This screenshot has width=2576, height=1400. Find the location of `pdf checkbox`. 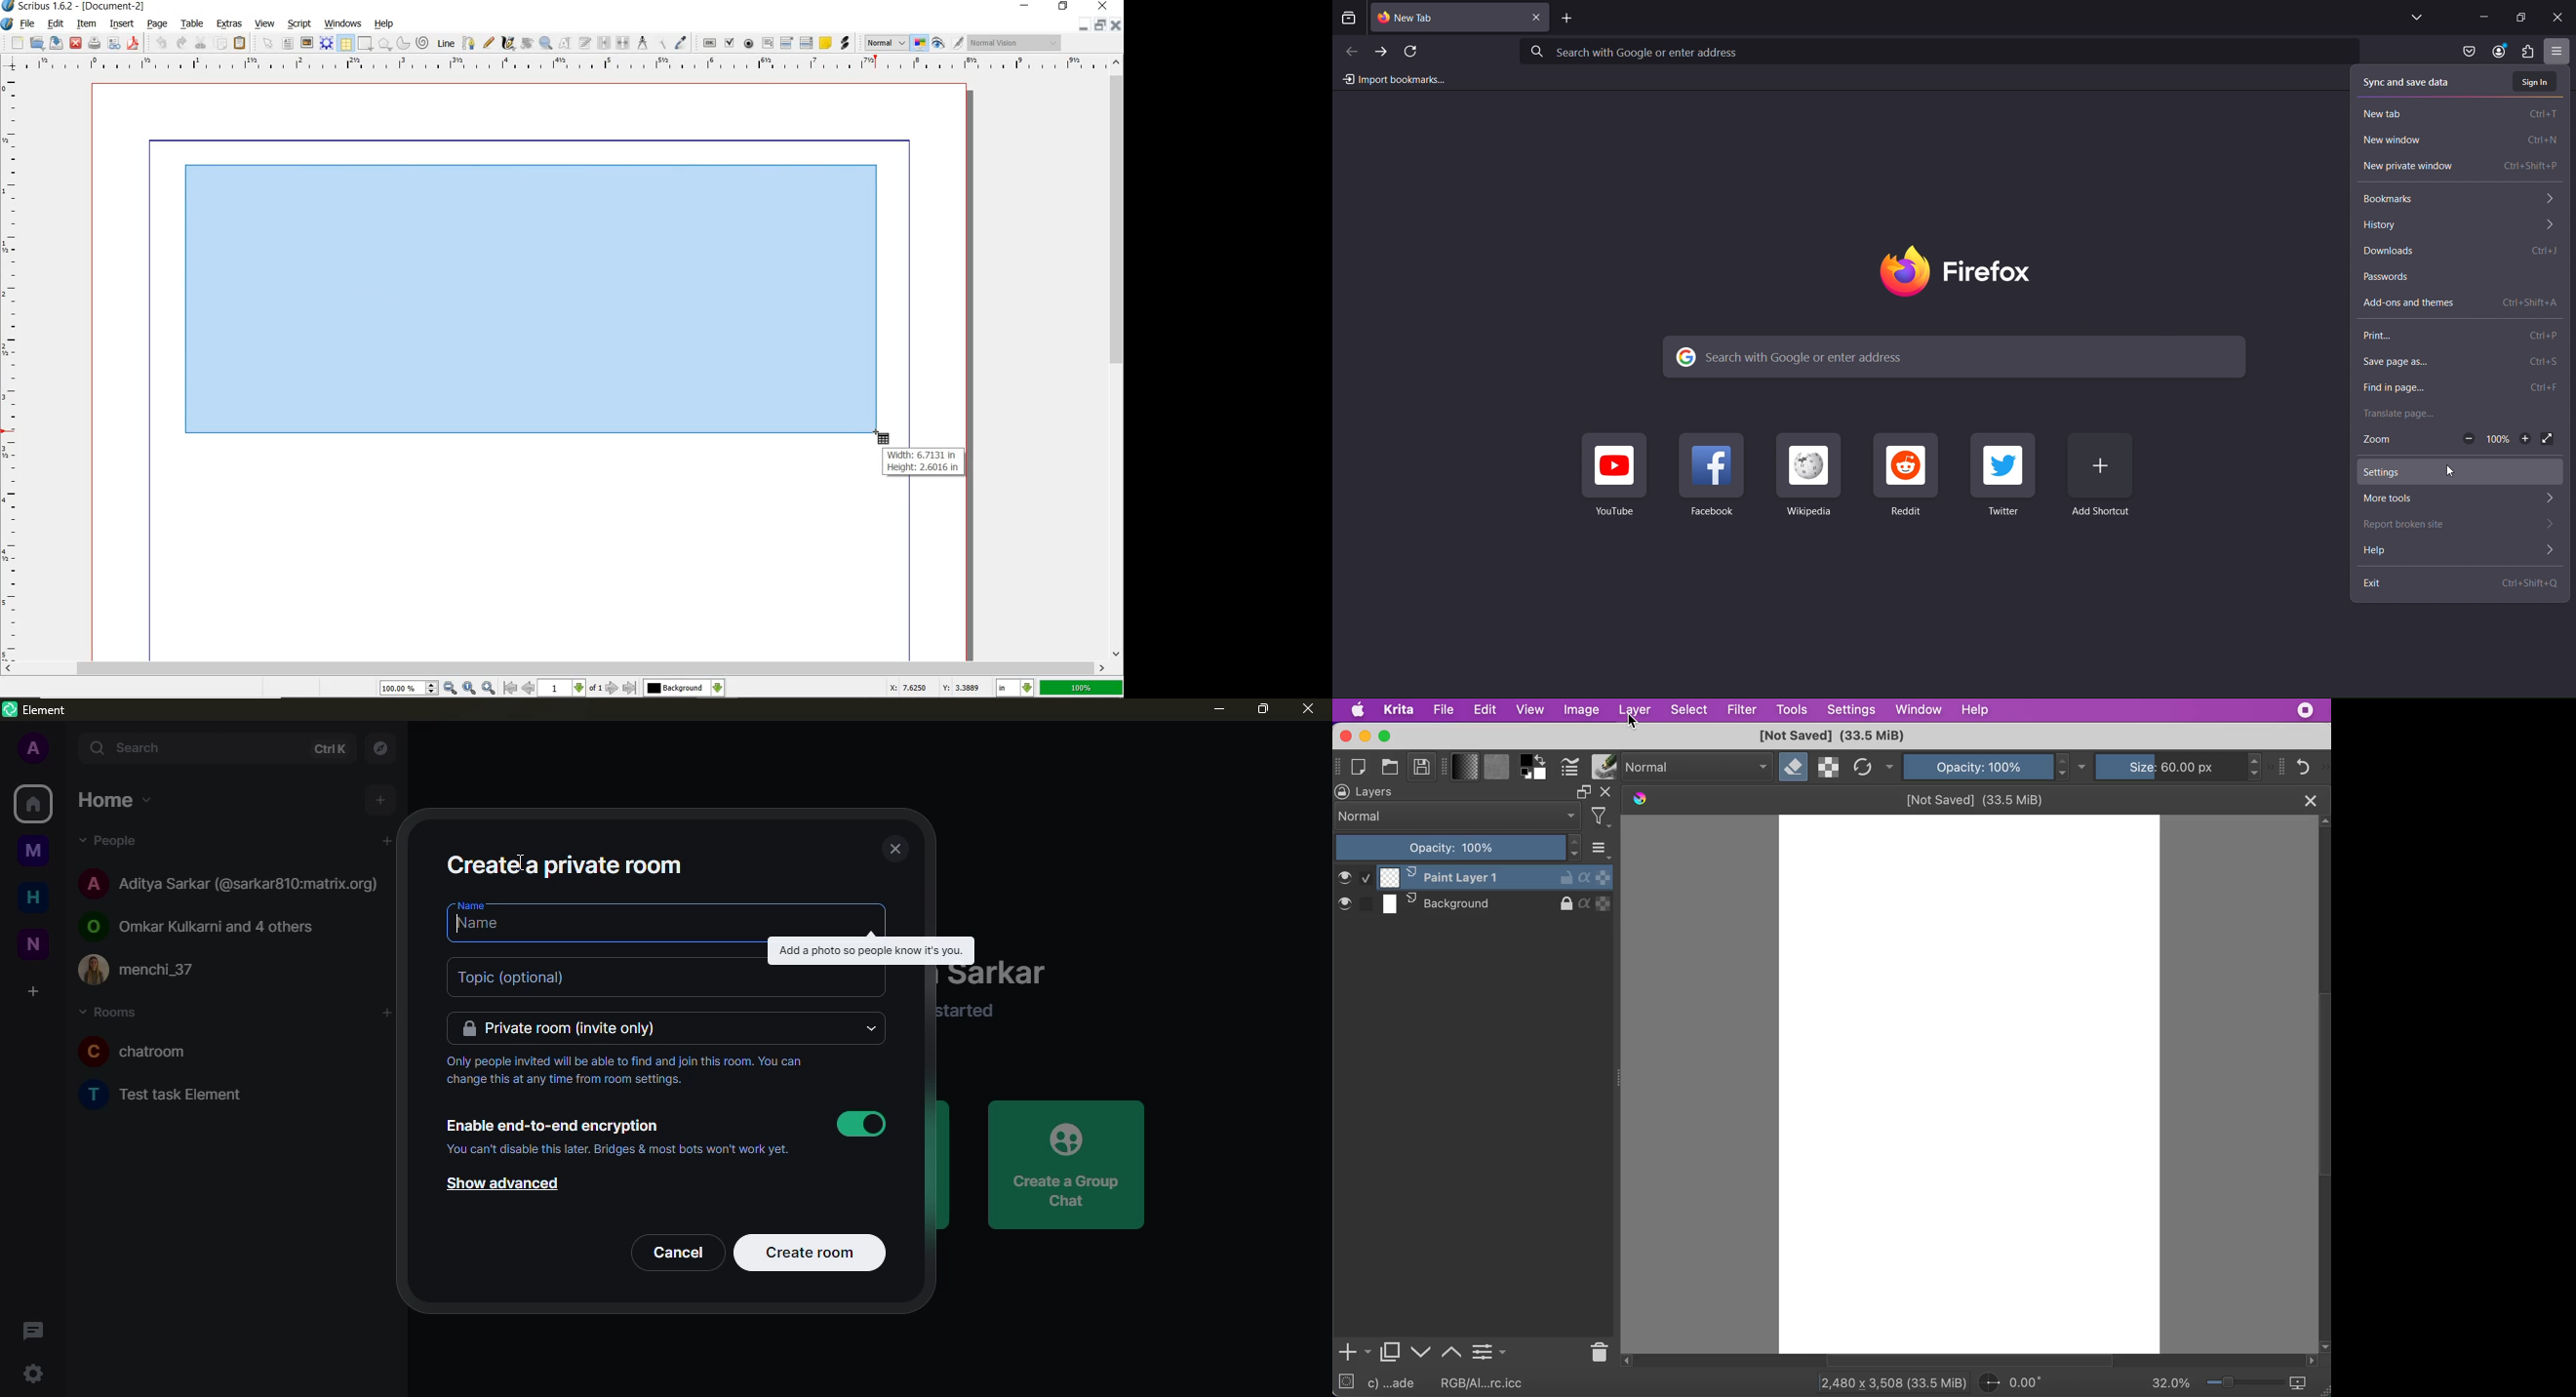

pdf checkbox is located at coordinates (728, 43).